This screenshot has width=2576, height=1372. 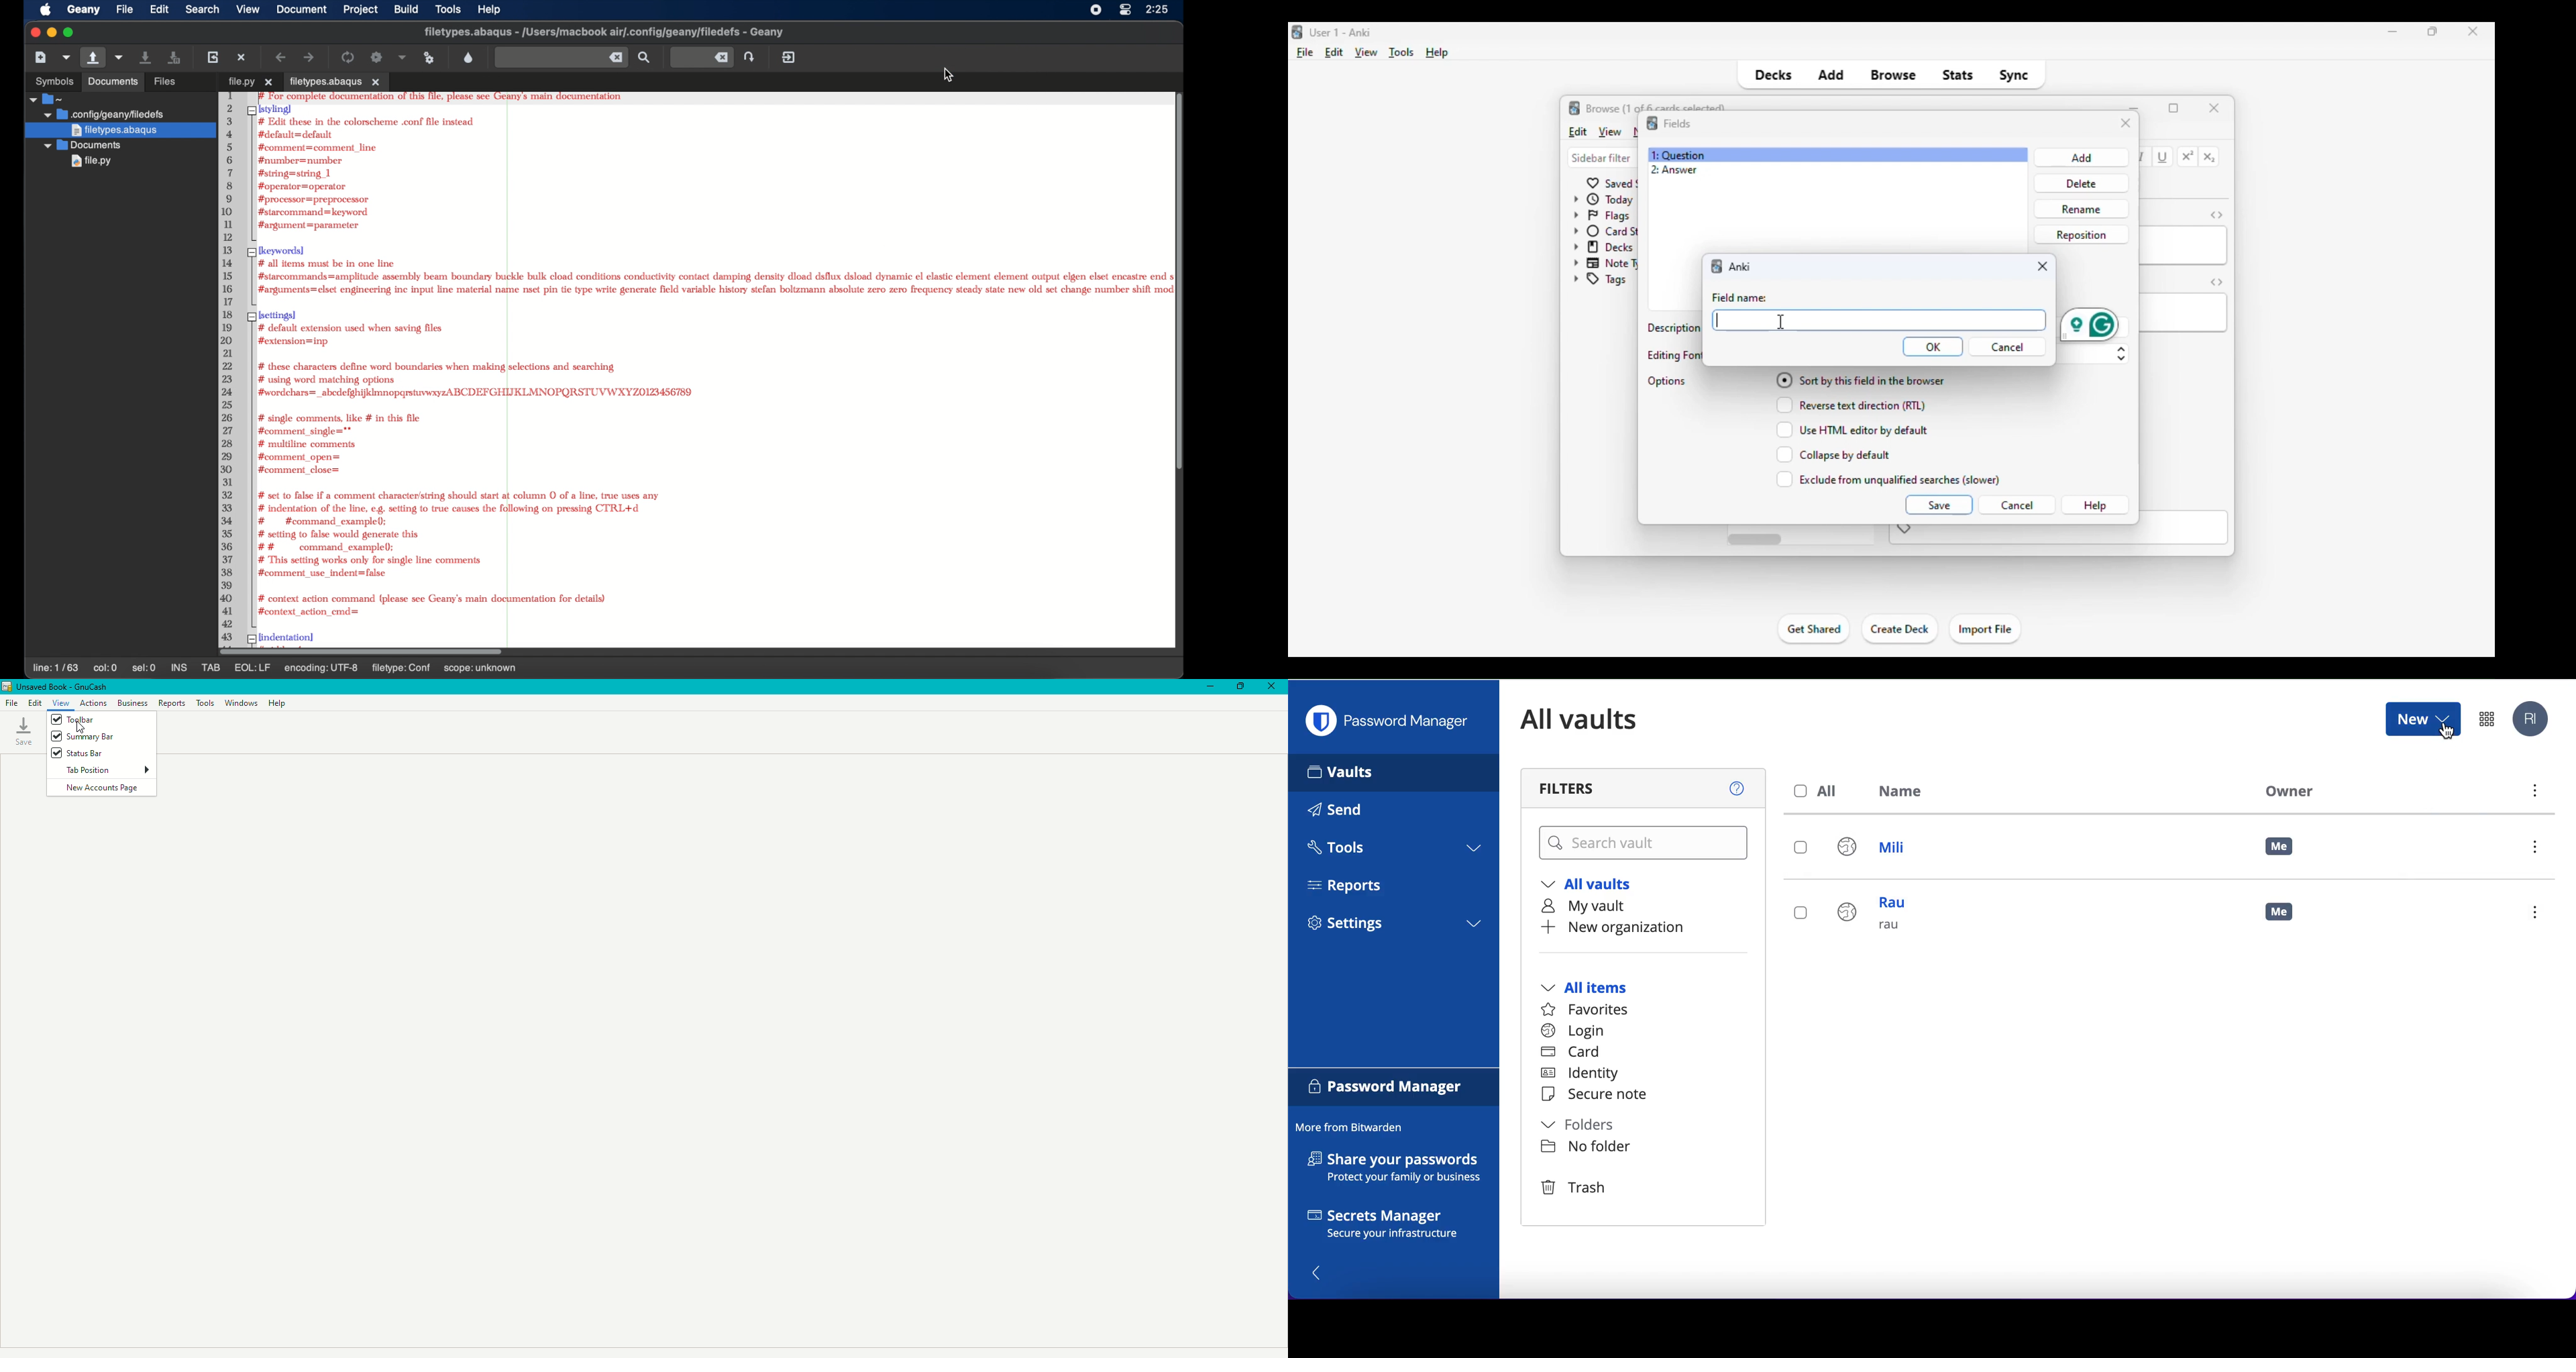 What do you see at coordinates (1740, 297) in the screenshot?
I see `field name` at bounding box center [1740, 297].